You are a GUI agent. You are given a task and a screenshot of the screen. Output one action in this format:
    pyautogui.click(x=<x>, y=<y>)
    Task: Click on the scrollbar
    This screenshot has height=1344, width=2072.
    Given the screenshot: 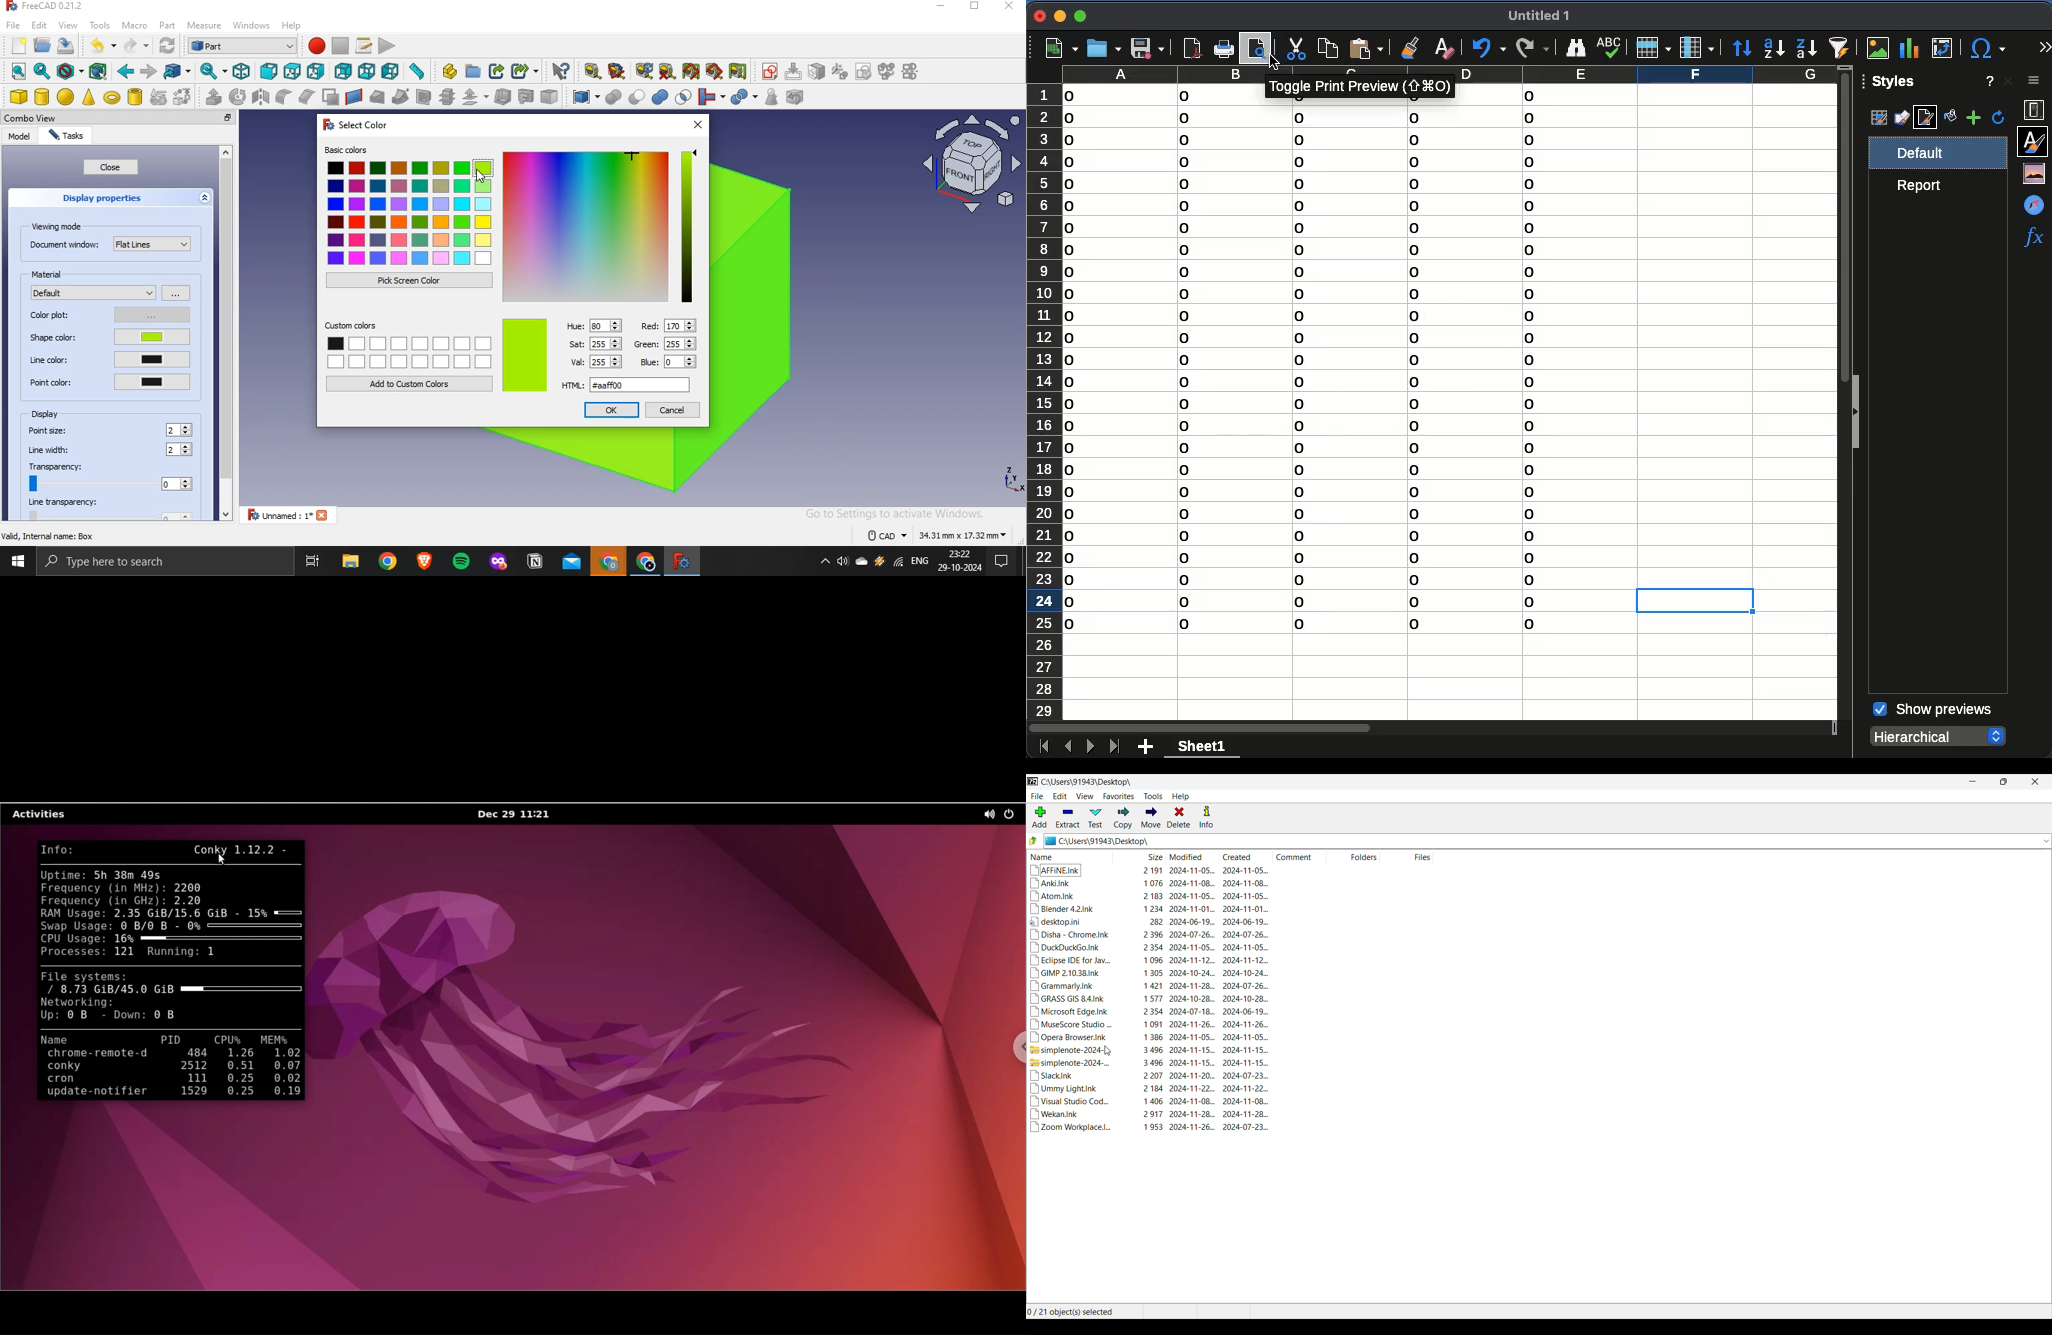 What is the action you would take?
    pyautogui.click(x=225, y=335)
    